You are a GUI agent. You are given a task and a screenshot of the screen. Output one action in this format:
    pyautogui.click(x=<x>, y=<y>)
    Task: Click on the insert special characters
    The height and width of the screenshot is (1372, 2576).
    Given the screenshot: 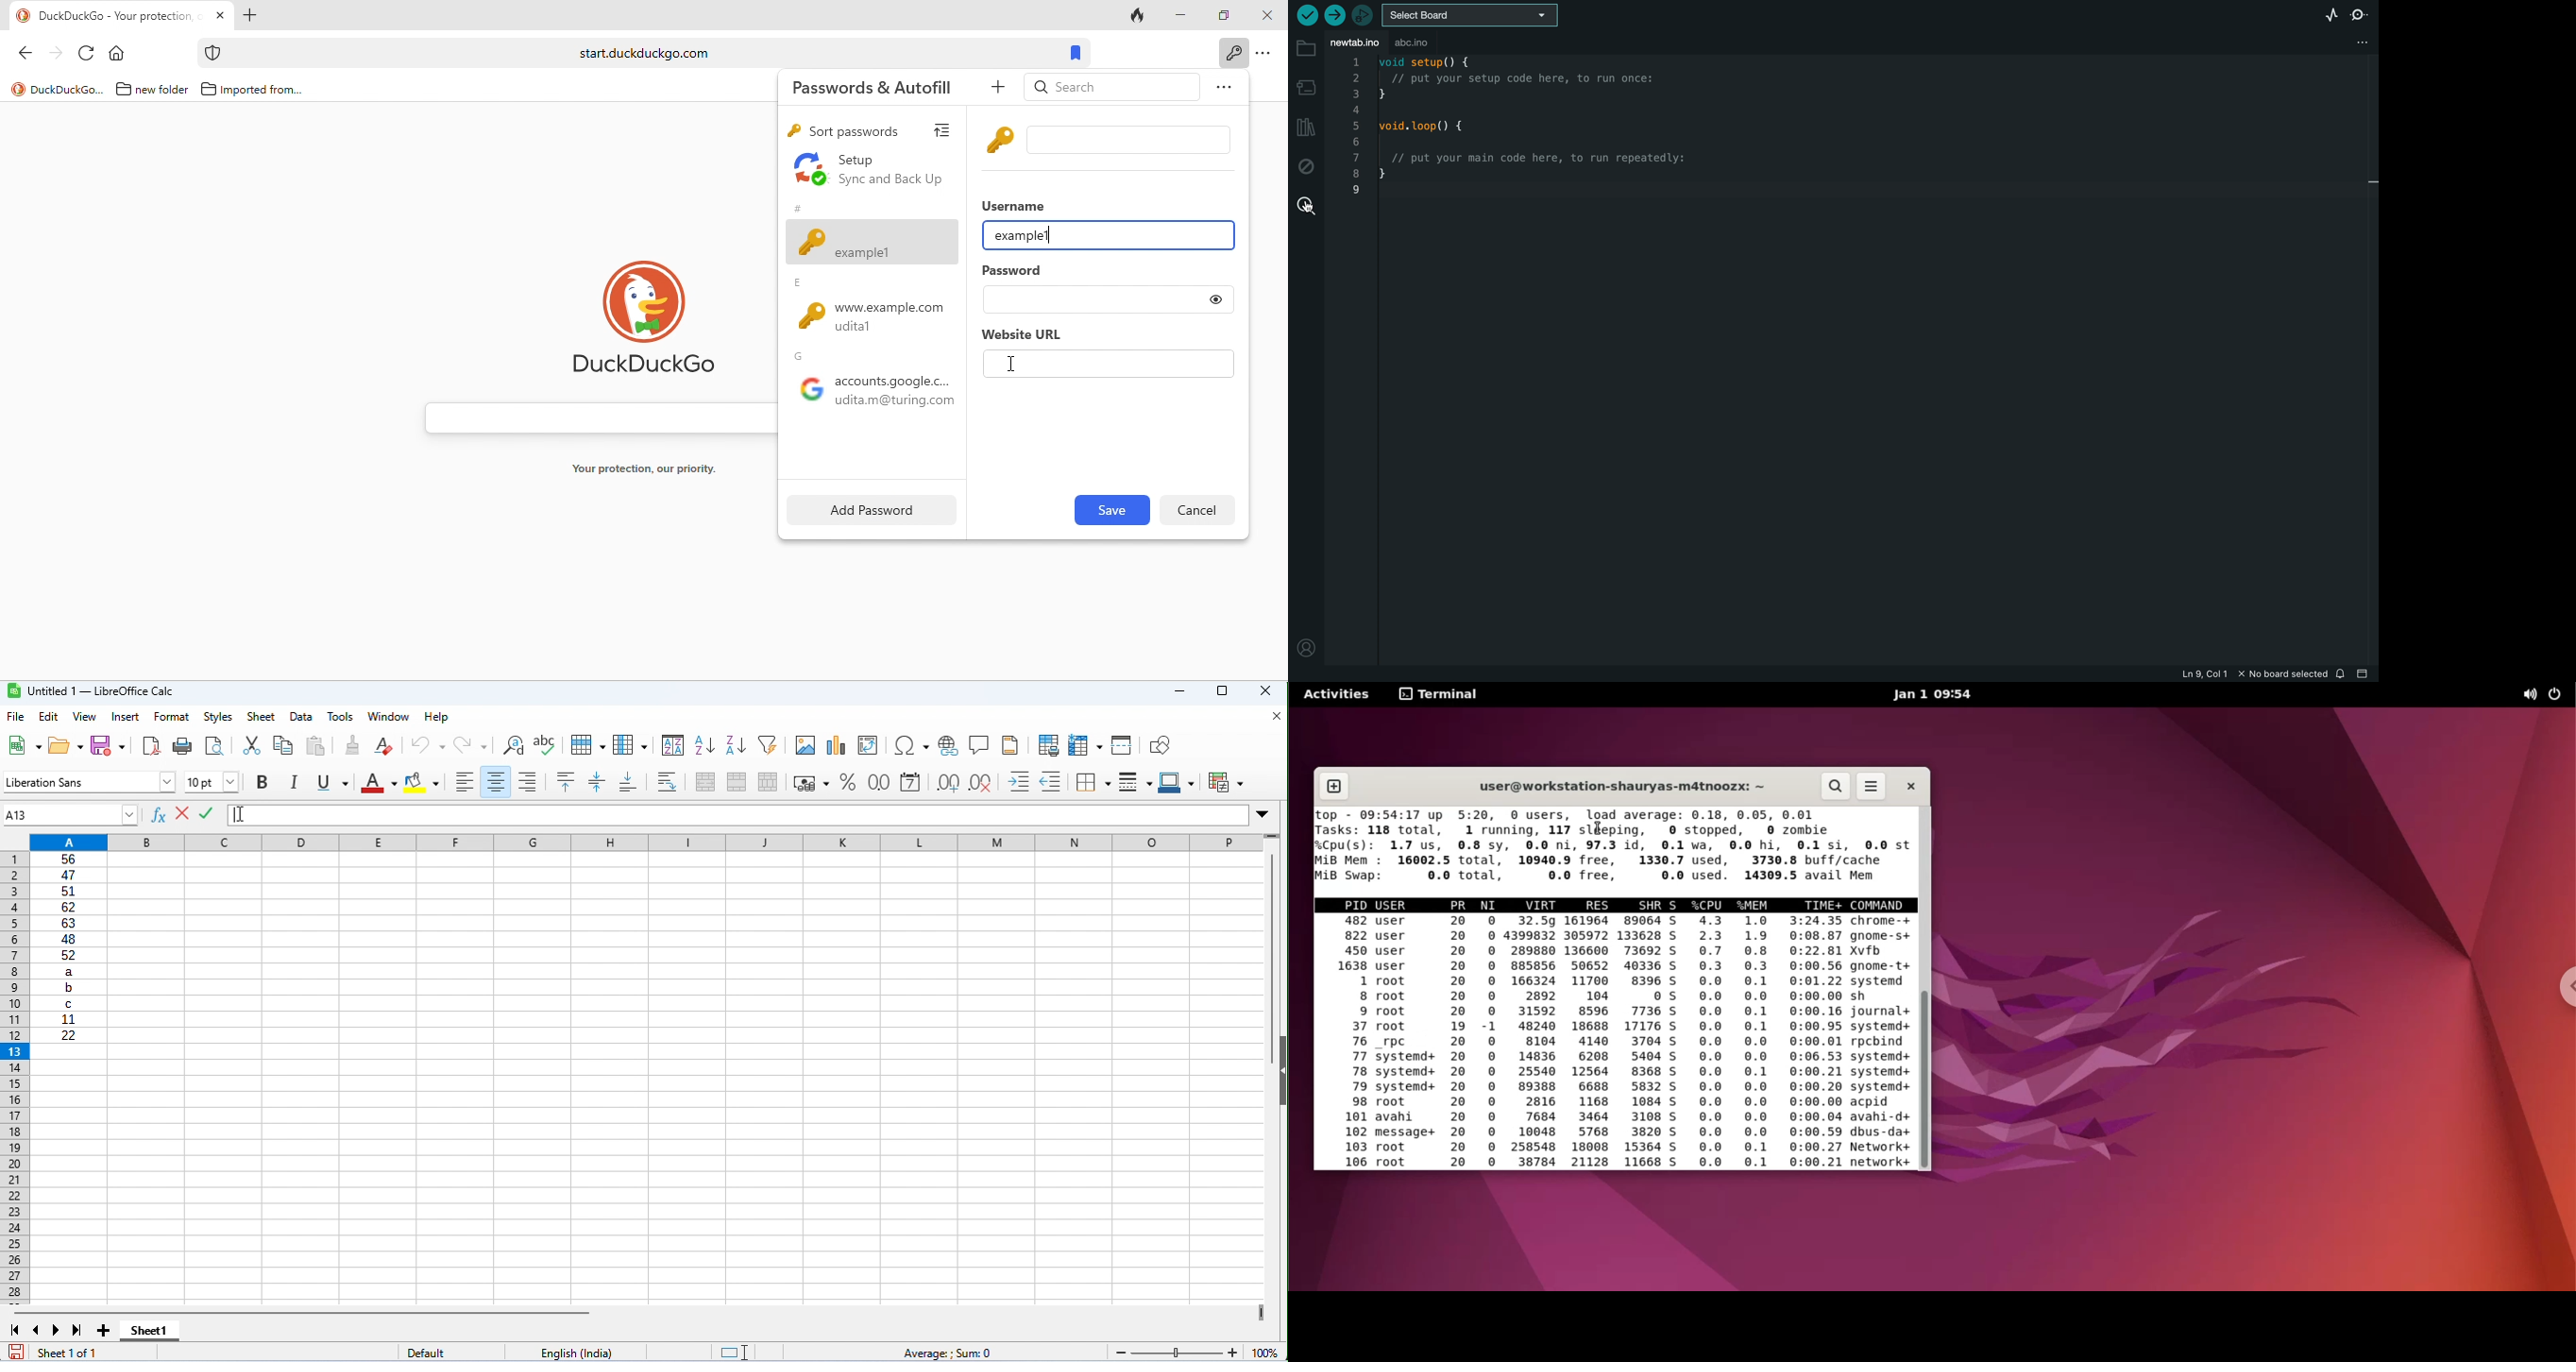 What is the action you would take?
    pyautogui.click(x=912, y=746)
    